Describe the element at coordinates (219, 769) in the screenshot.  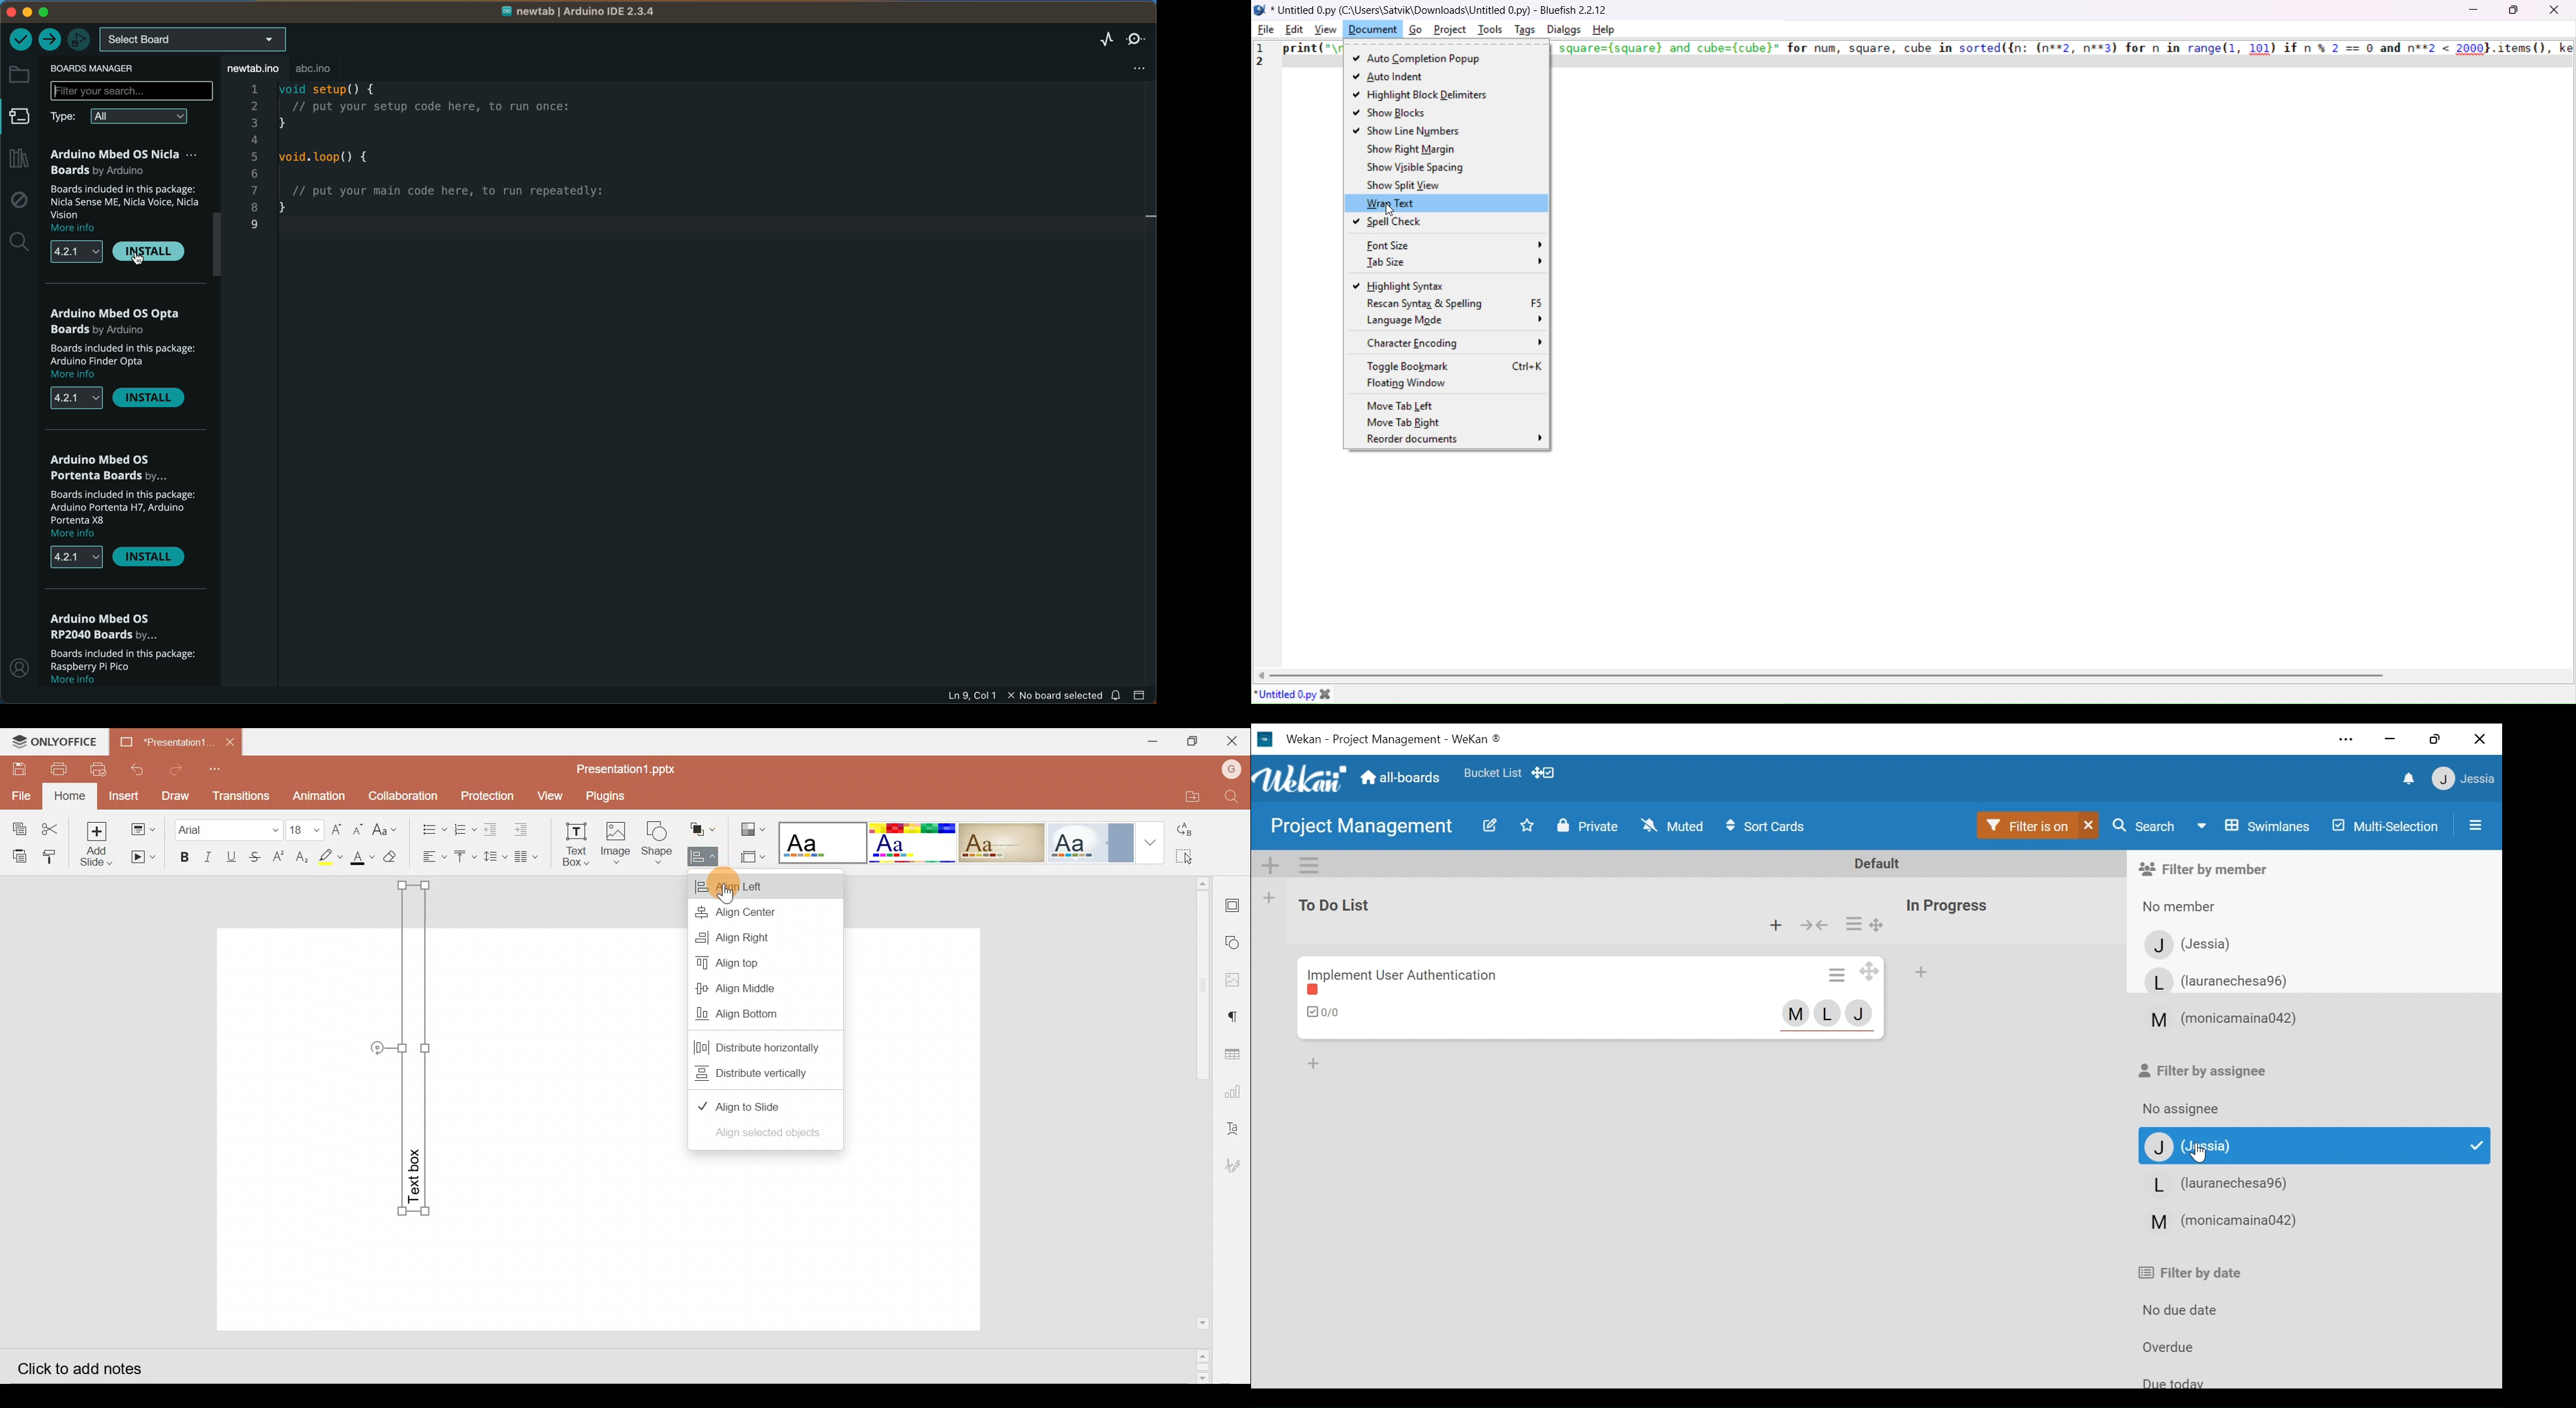
I see `Customize quick access` at that location.